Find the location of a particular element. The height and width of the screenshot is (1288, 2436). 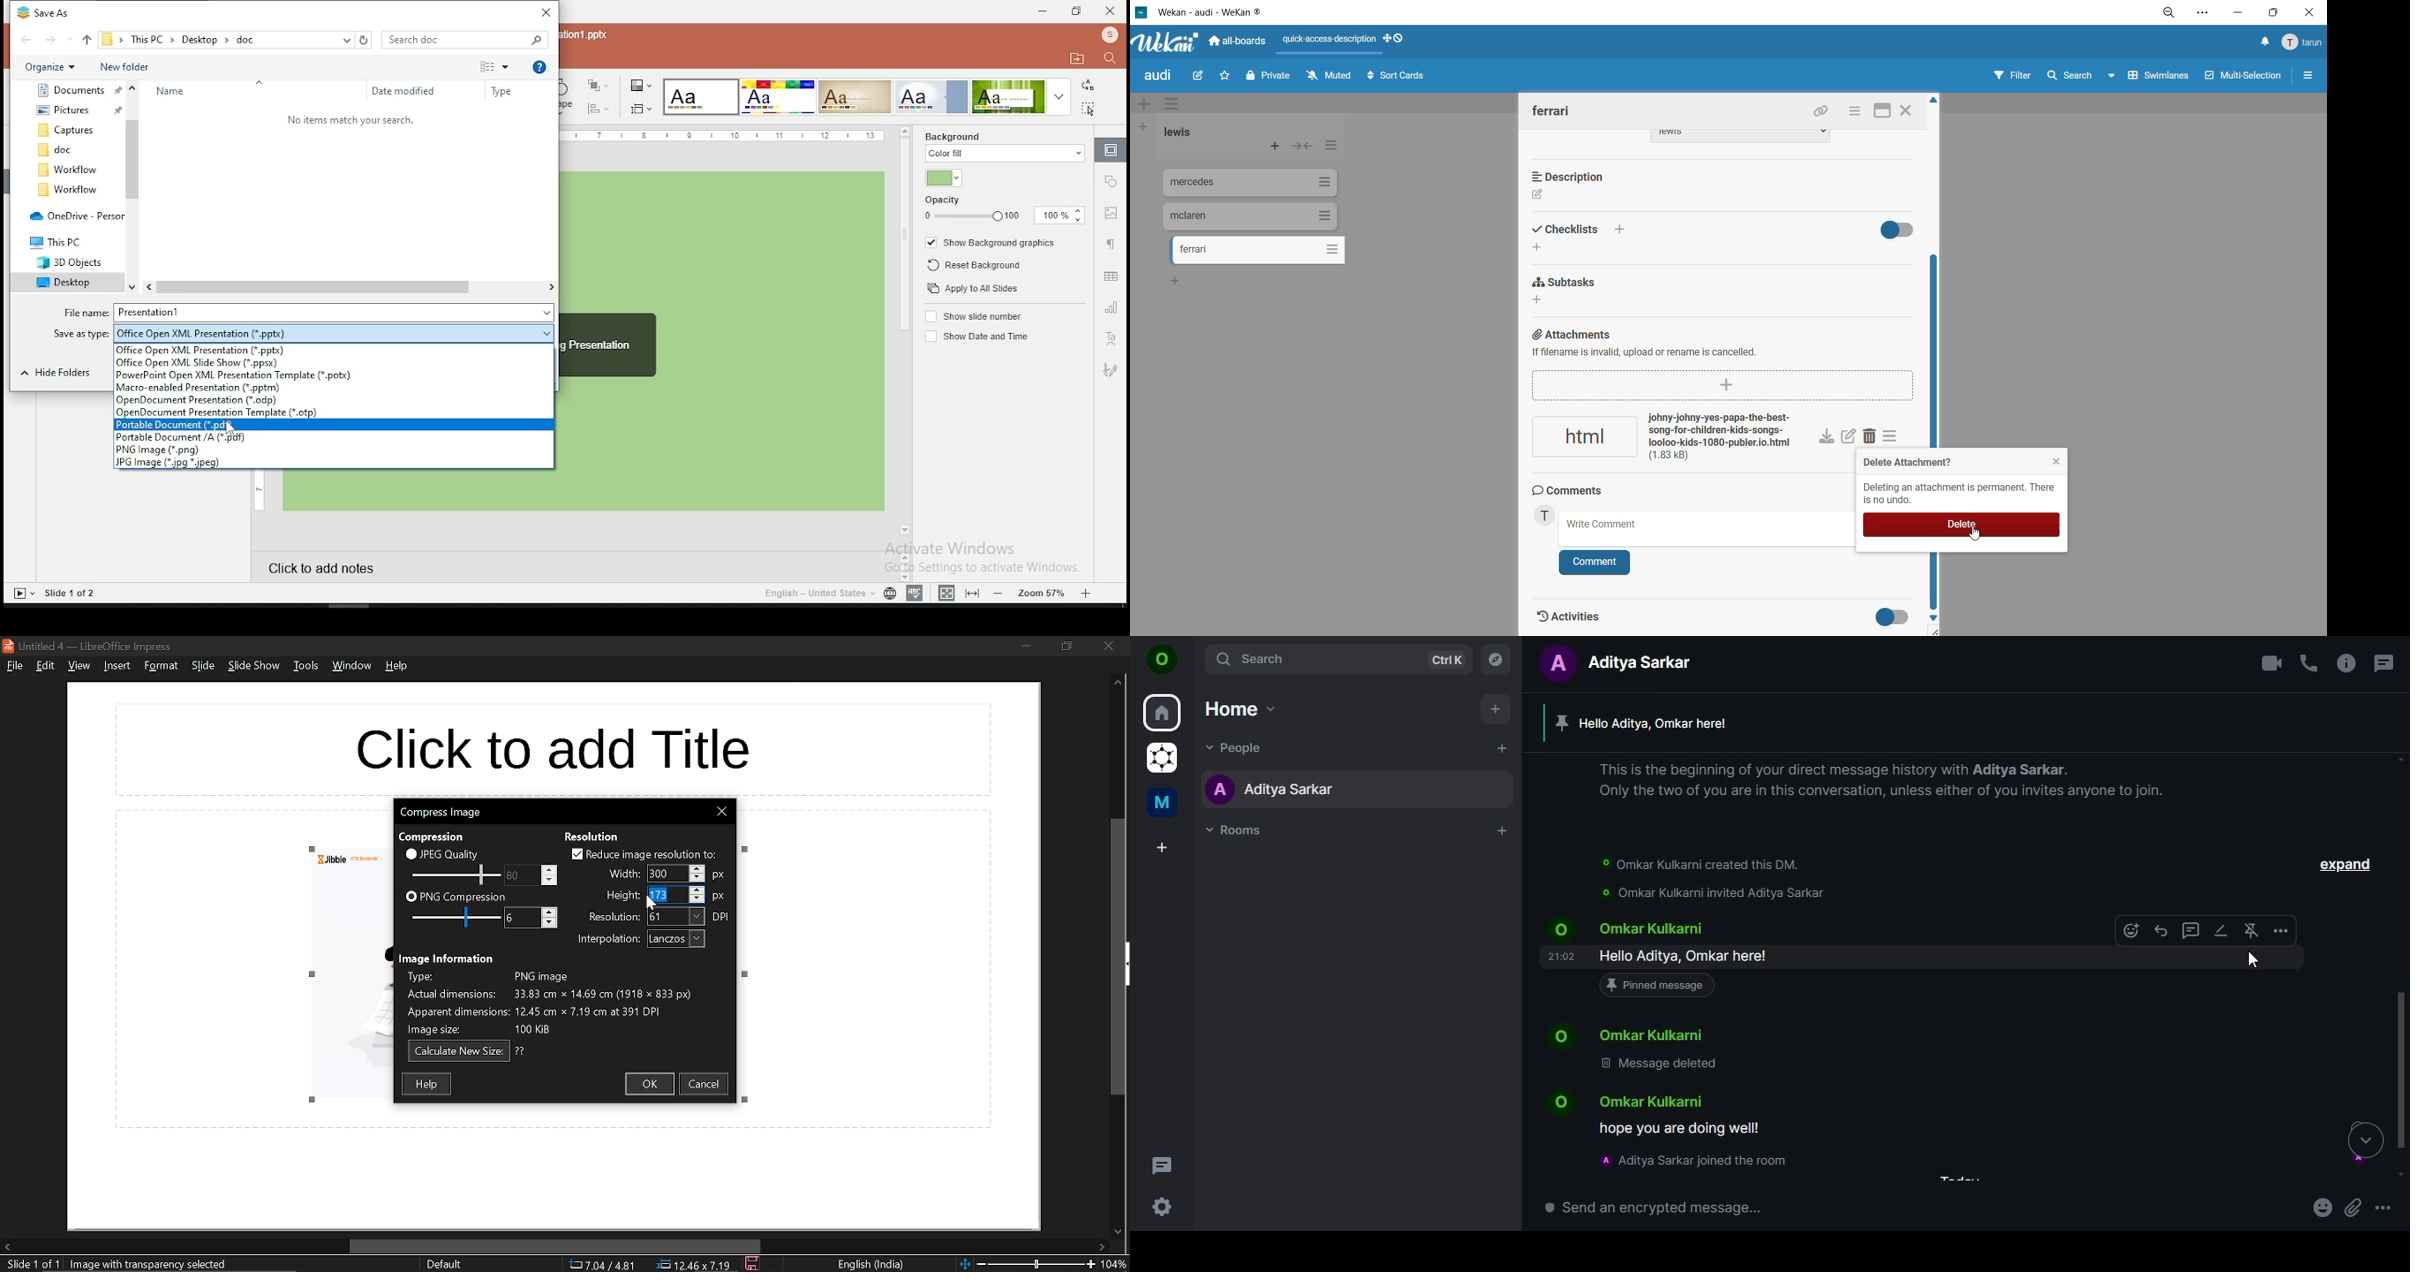

edit is located at coordinates (1204, 76).